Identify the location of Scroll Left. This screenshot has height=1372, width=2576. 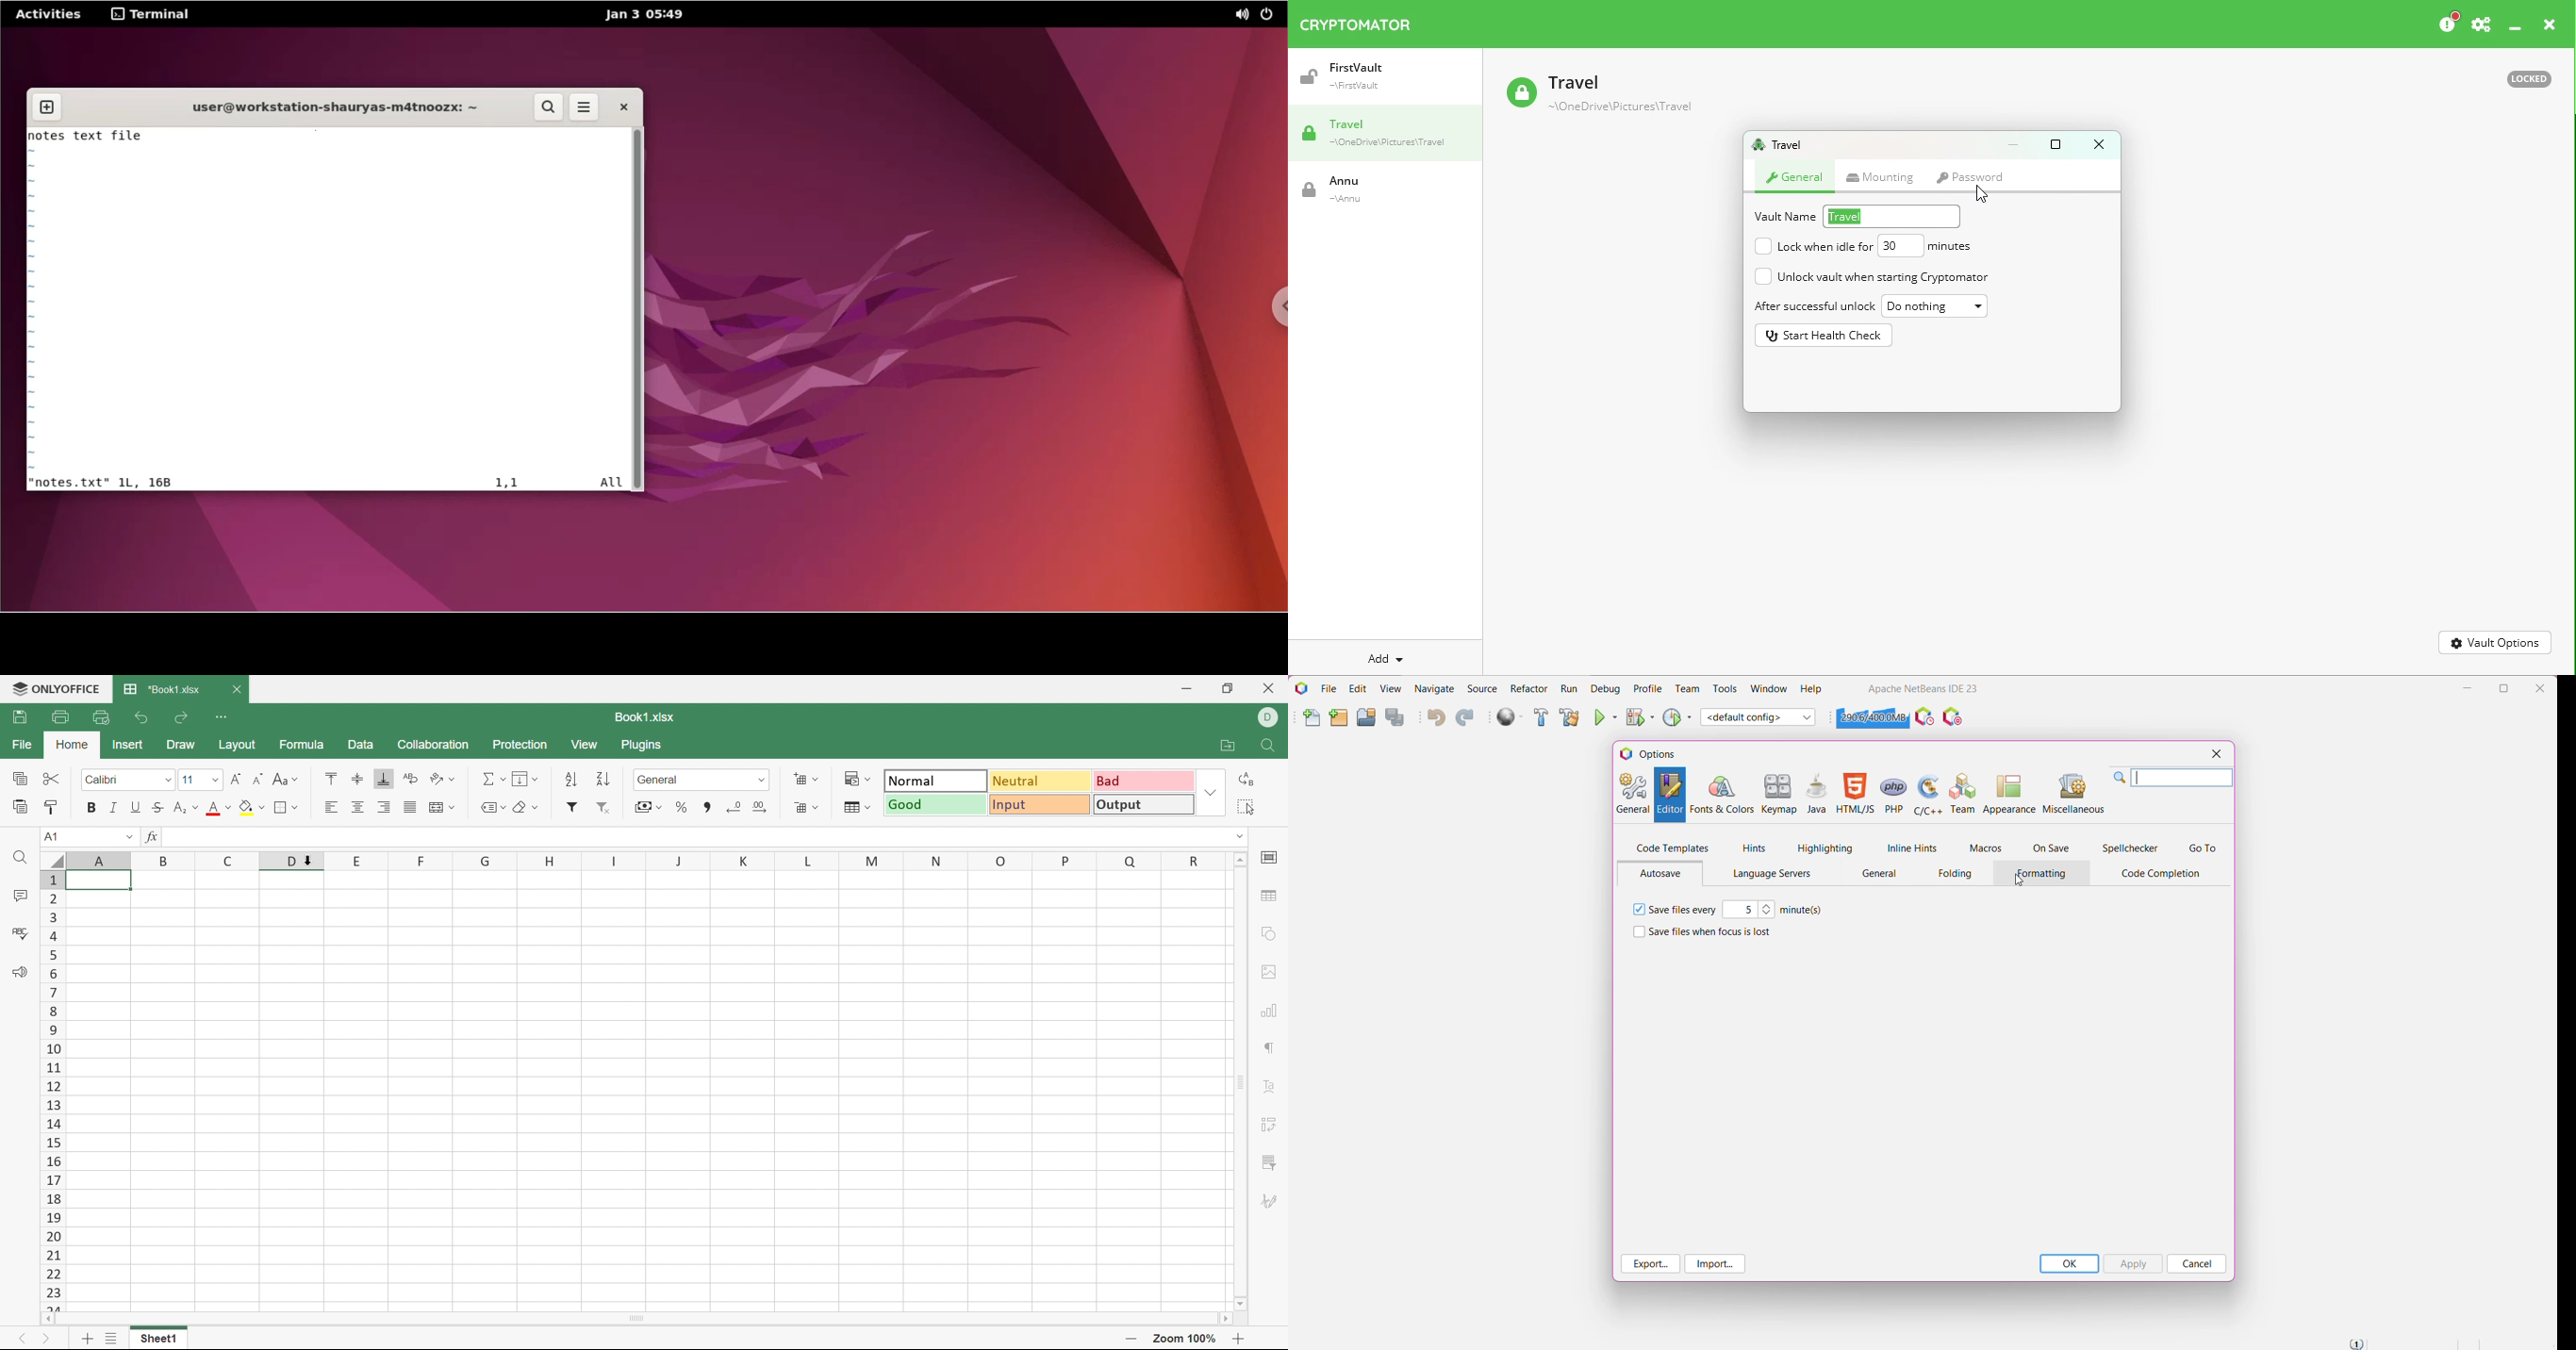
(47, 1319).